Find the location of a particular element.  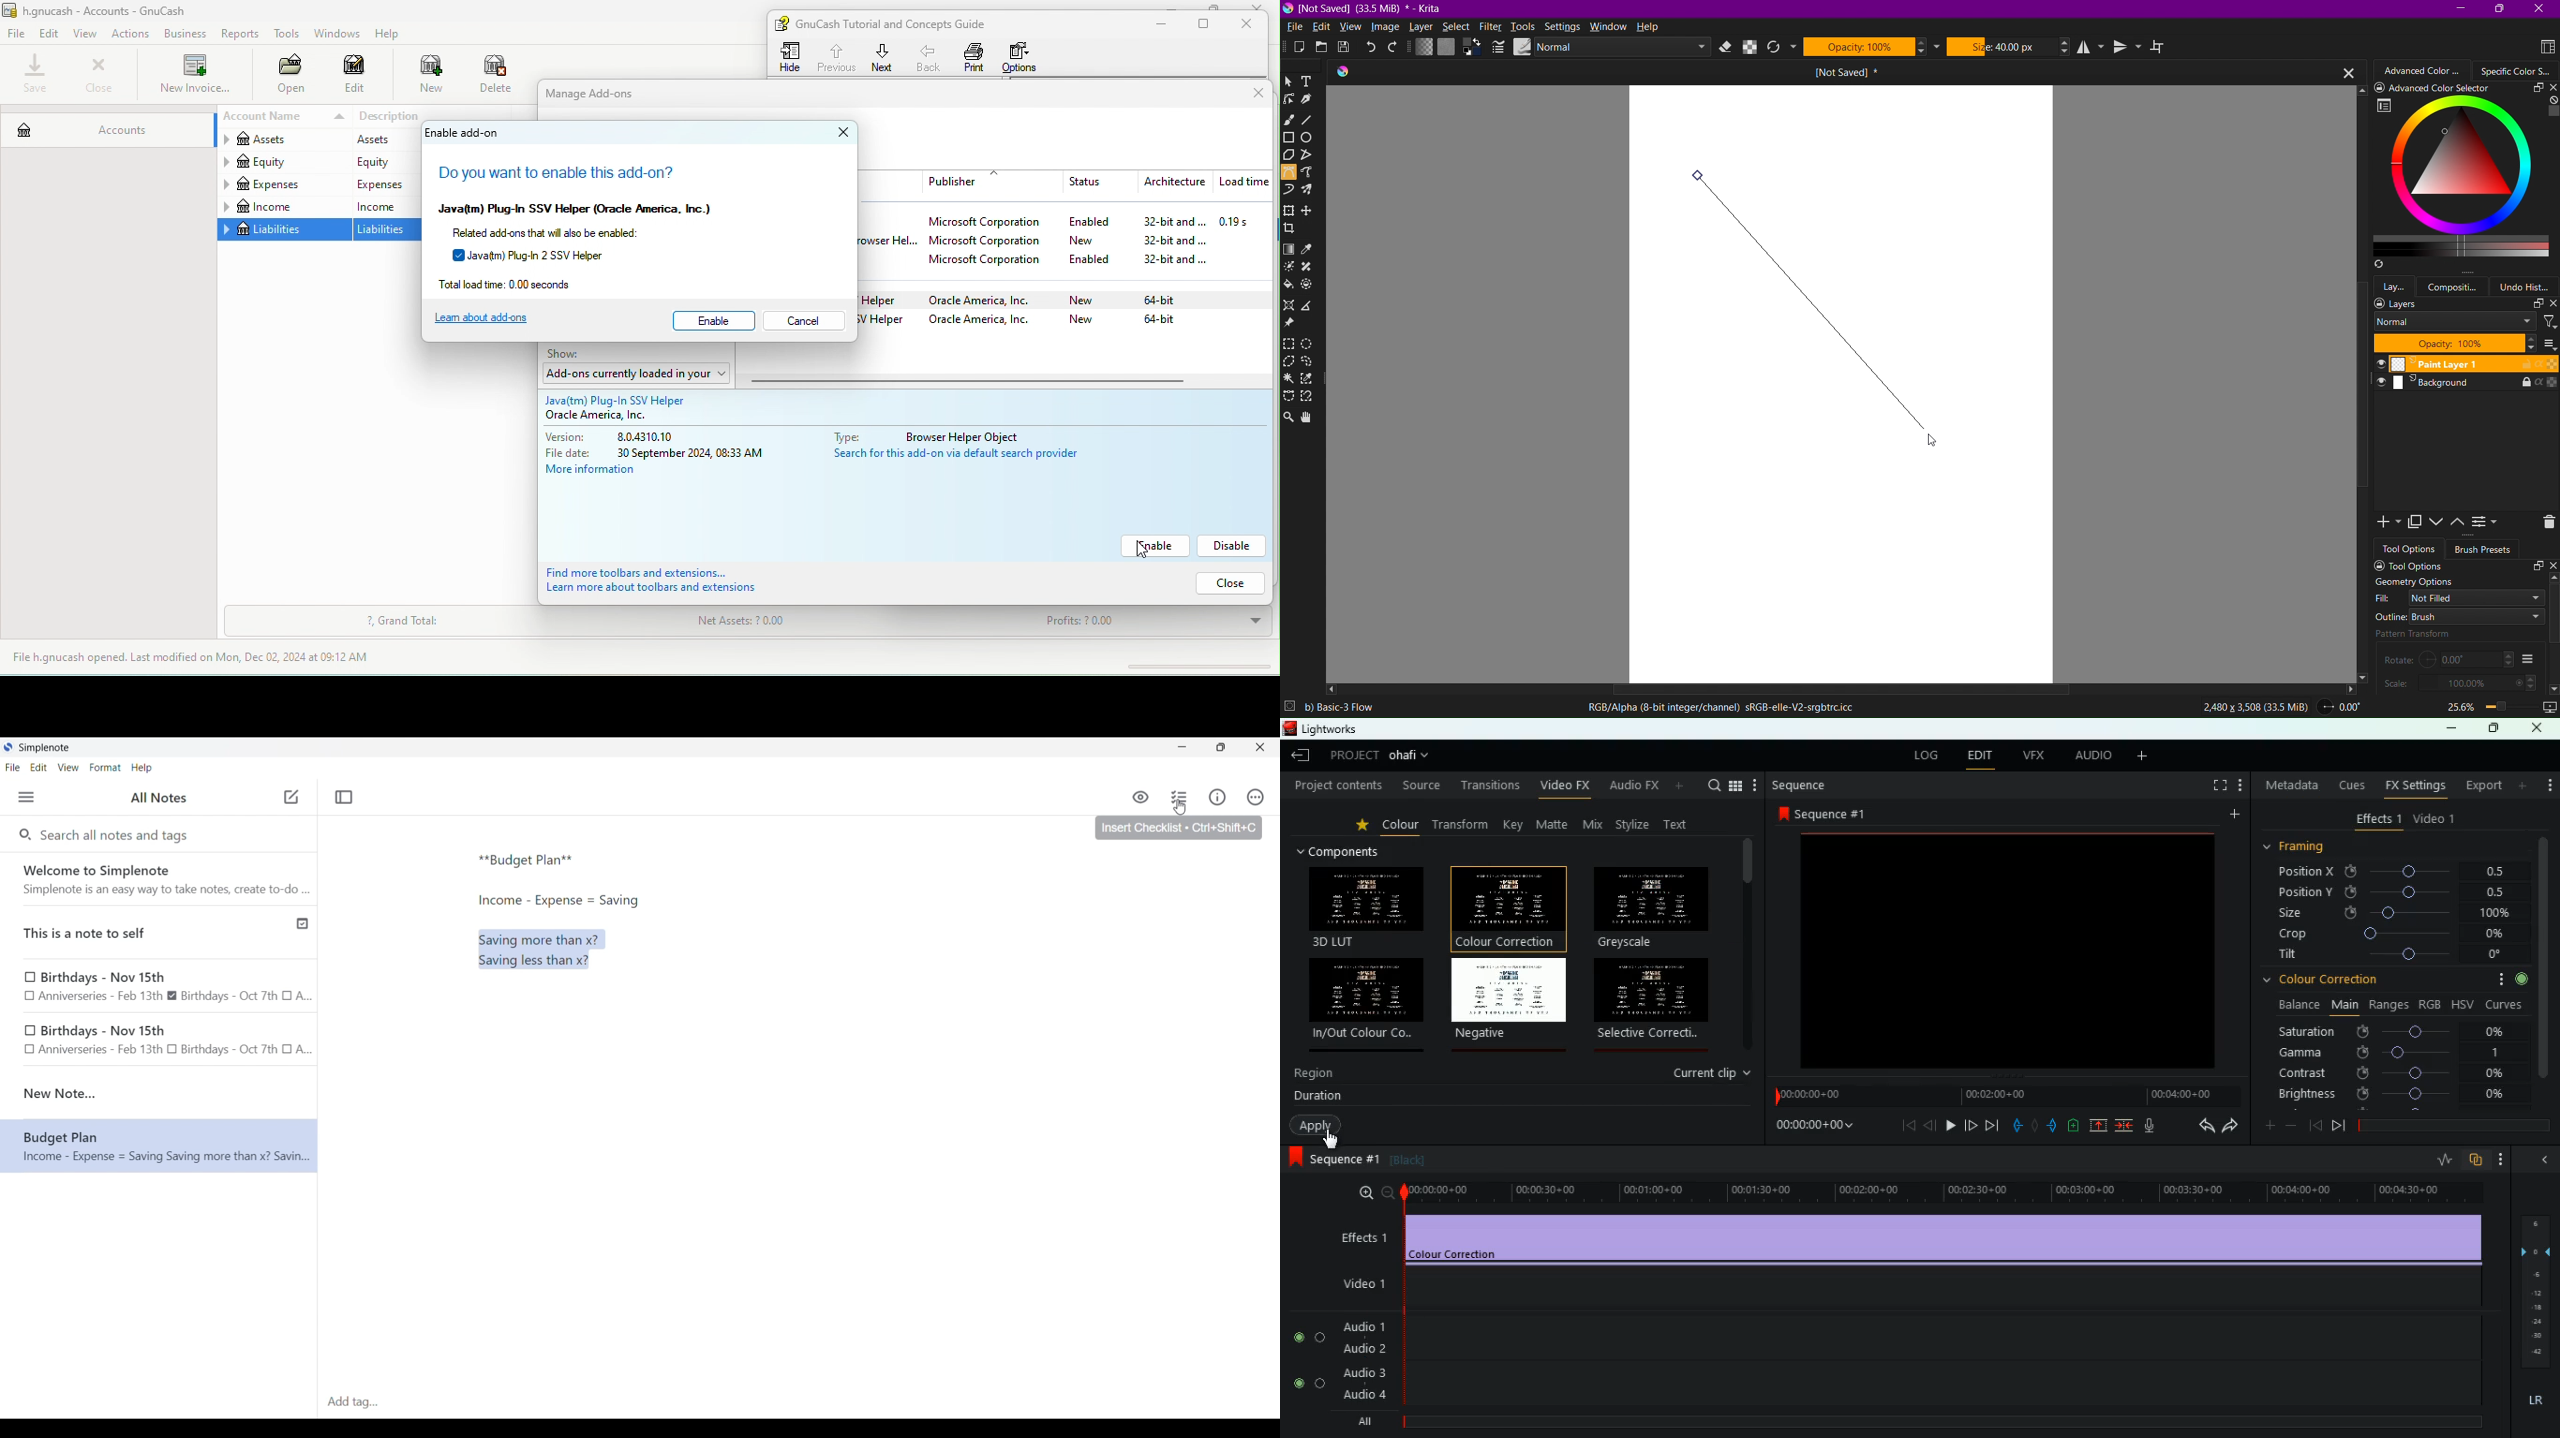

cursor is located at coordinates (1333, 1139).